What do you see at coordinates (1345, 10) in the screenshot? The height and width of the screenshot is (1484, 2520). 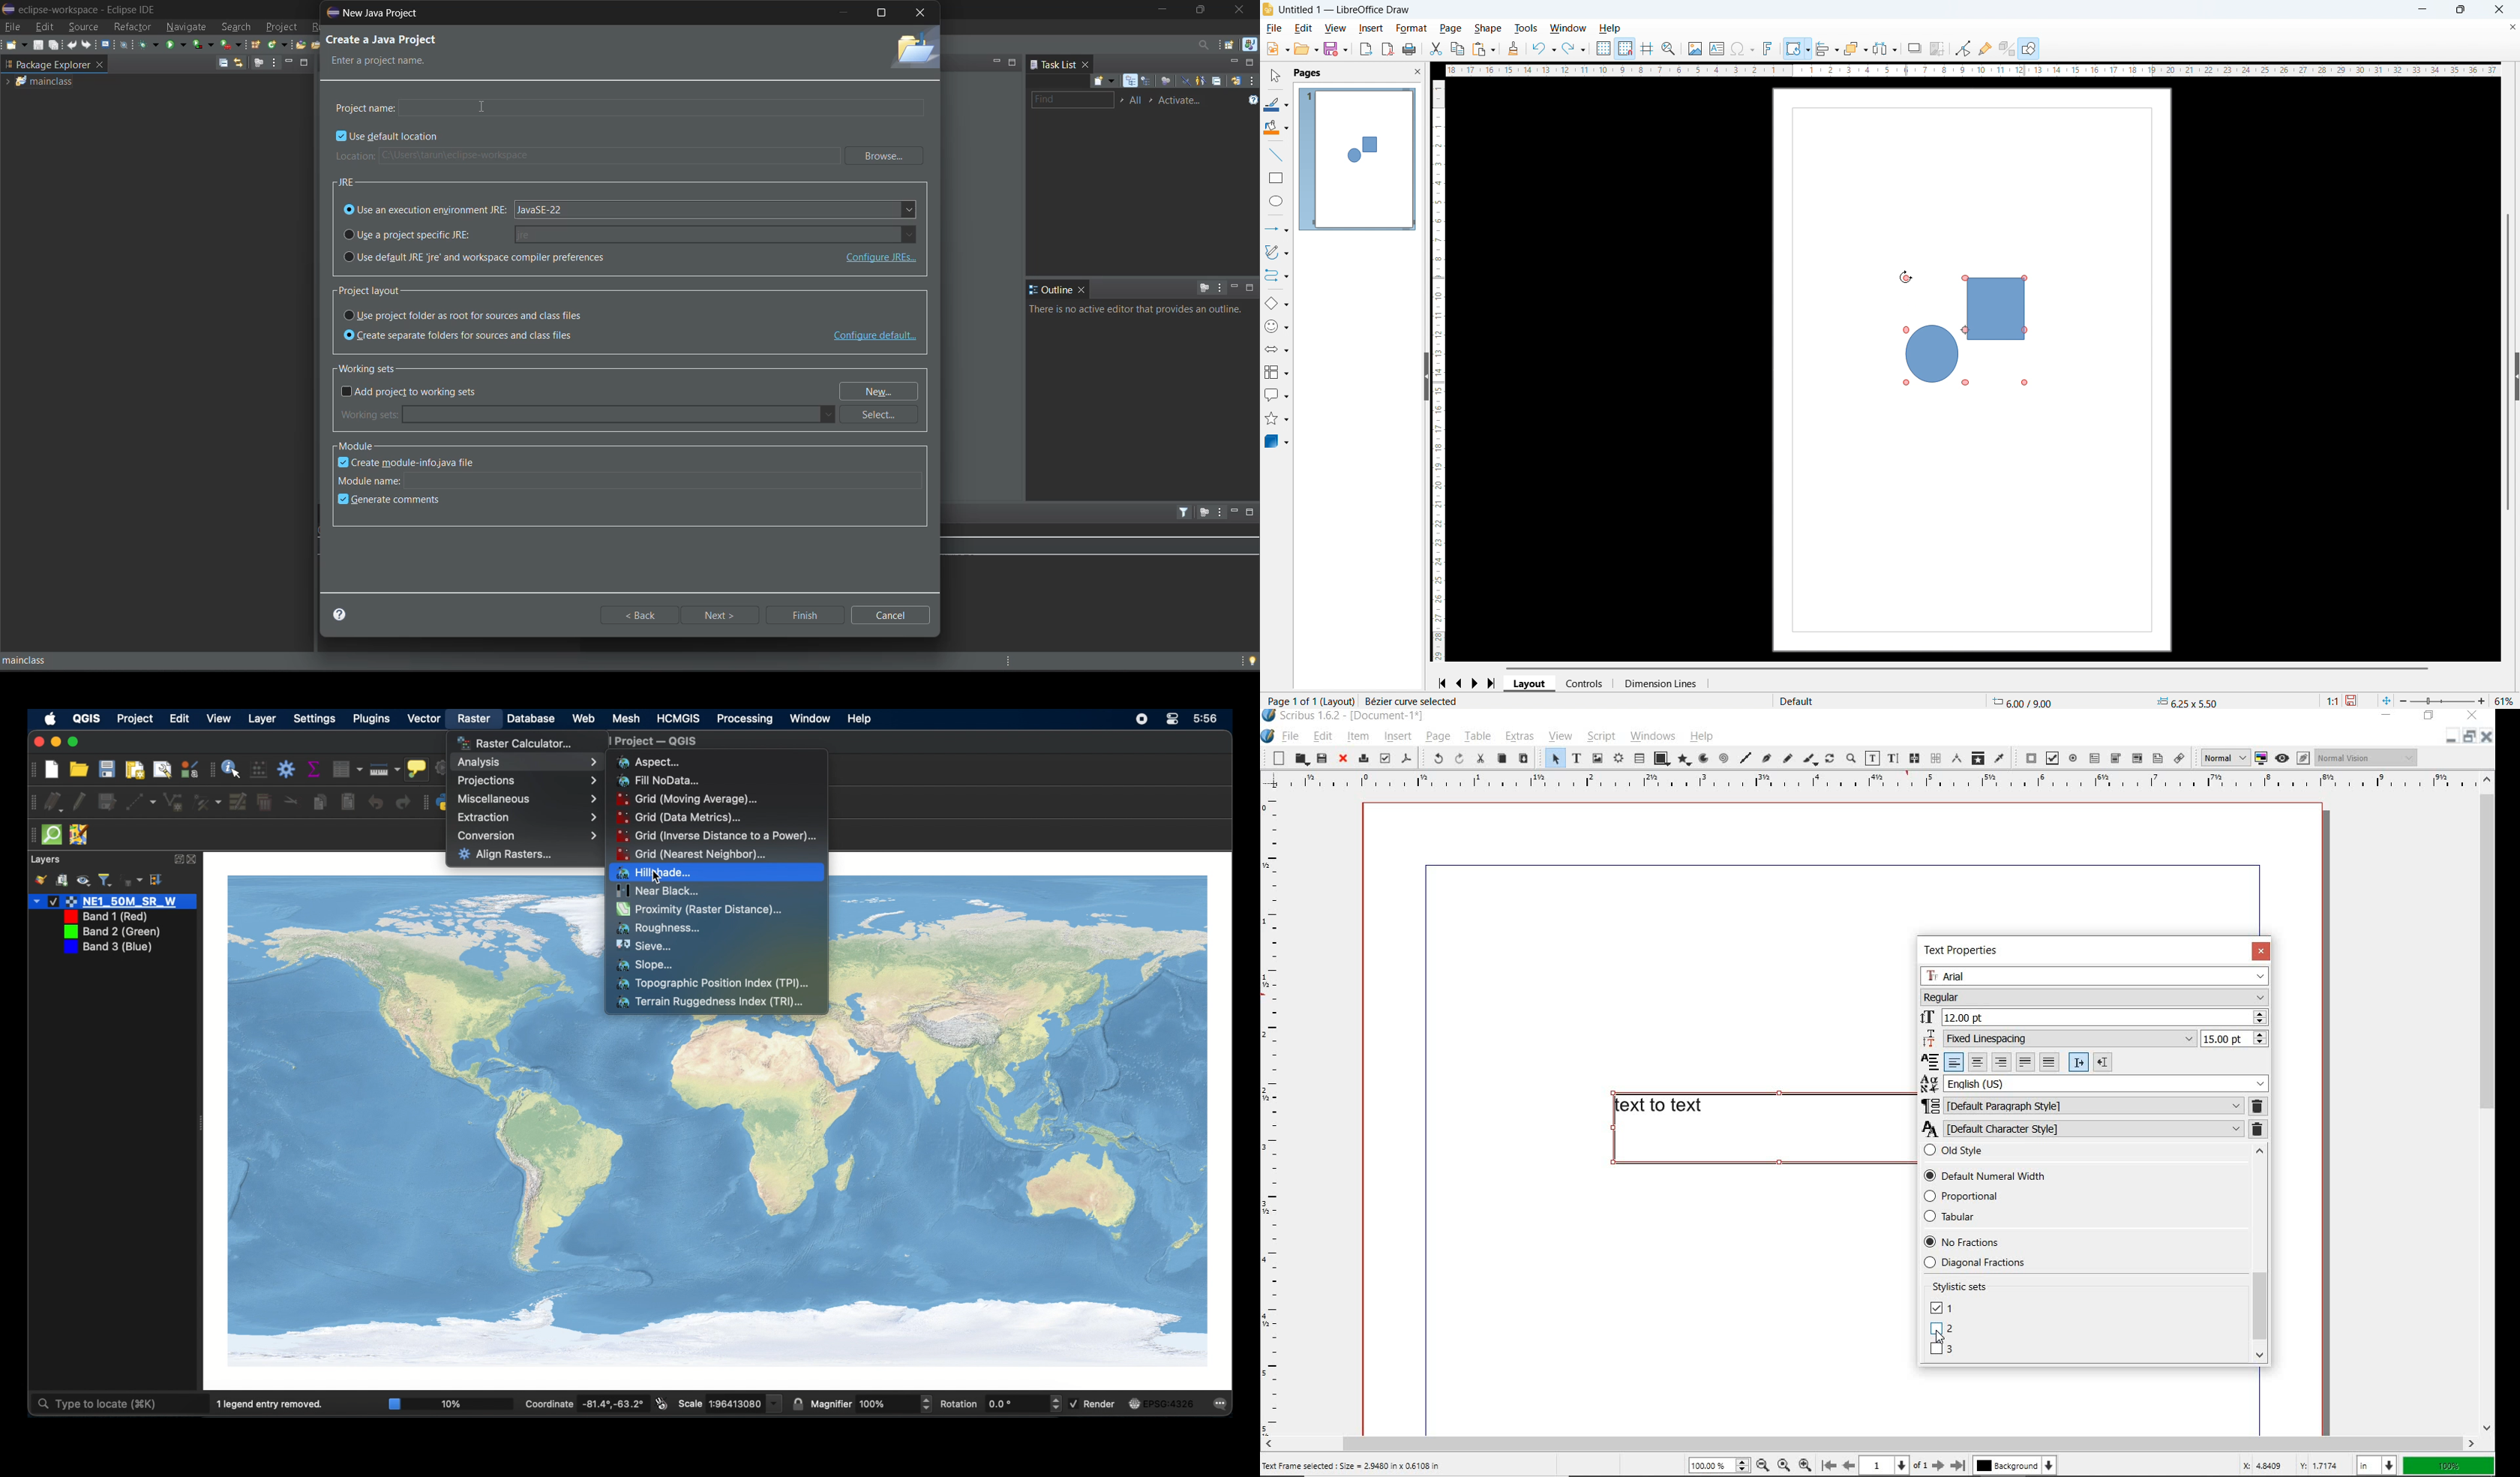 I see `Document title ` at bounding box center [1345, 10].